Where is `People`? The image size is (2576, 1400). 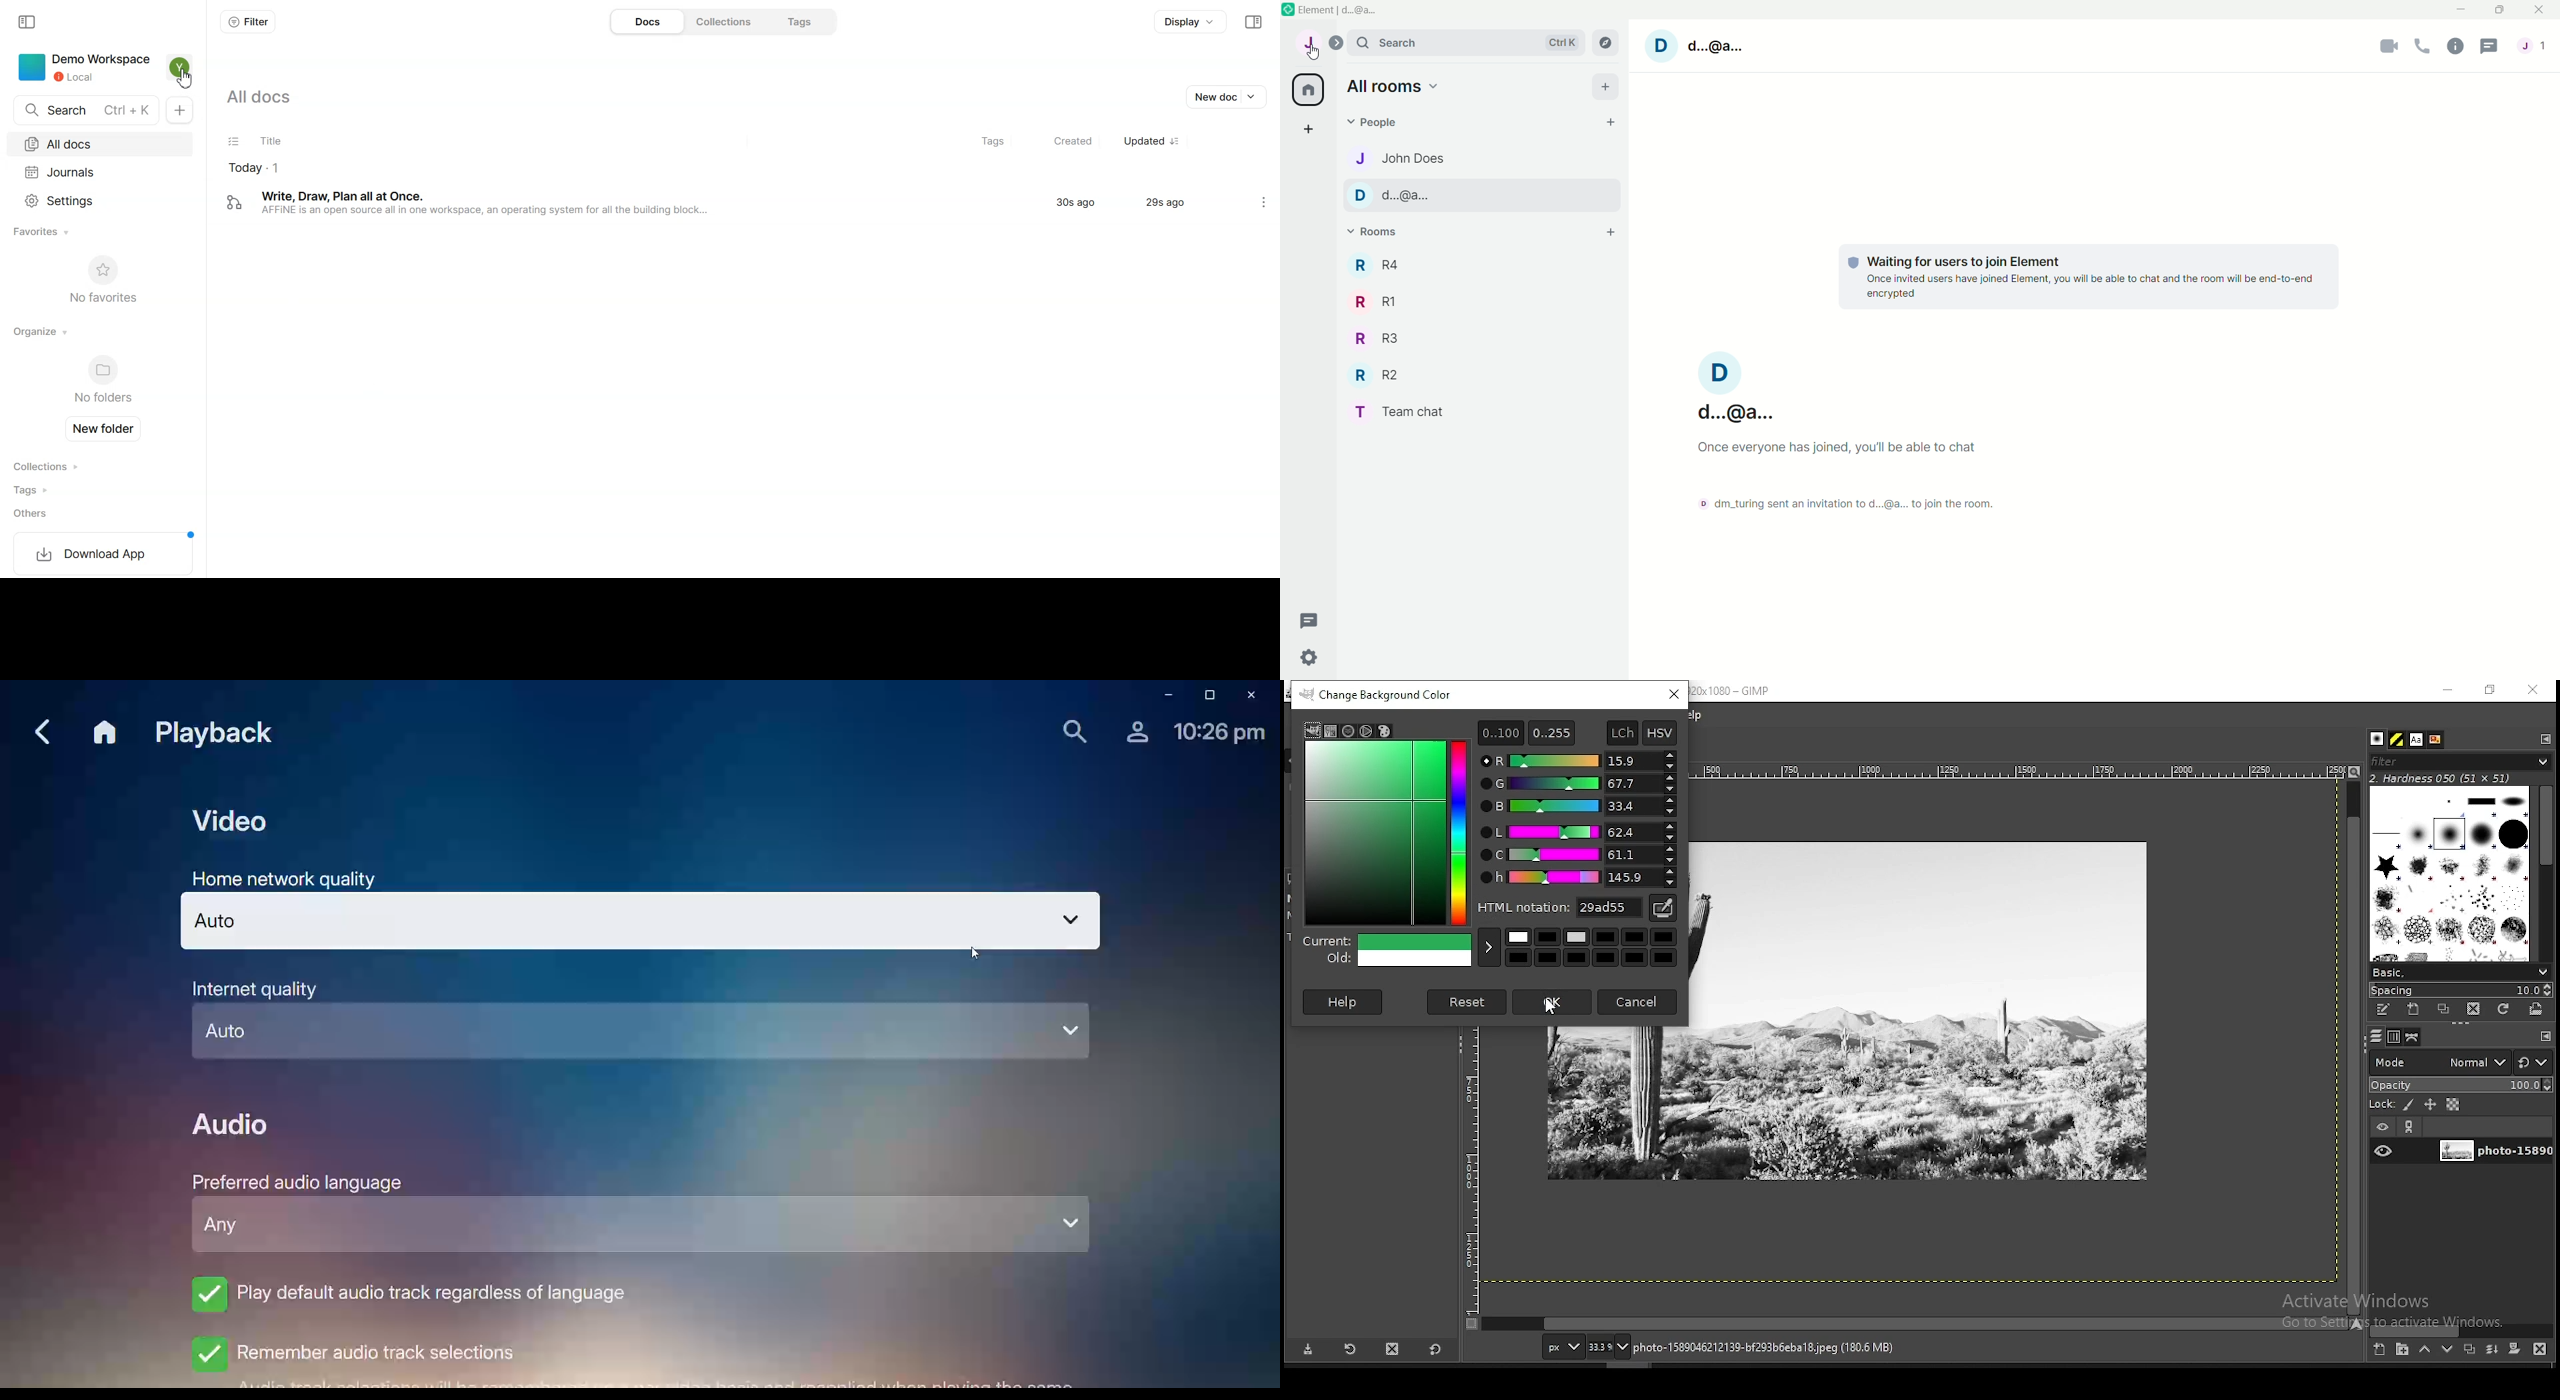
People is located at coordinates (2533, 45).